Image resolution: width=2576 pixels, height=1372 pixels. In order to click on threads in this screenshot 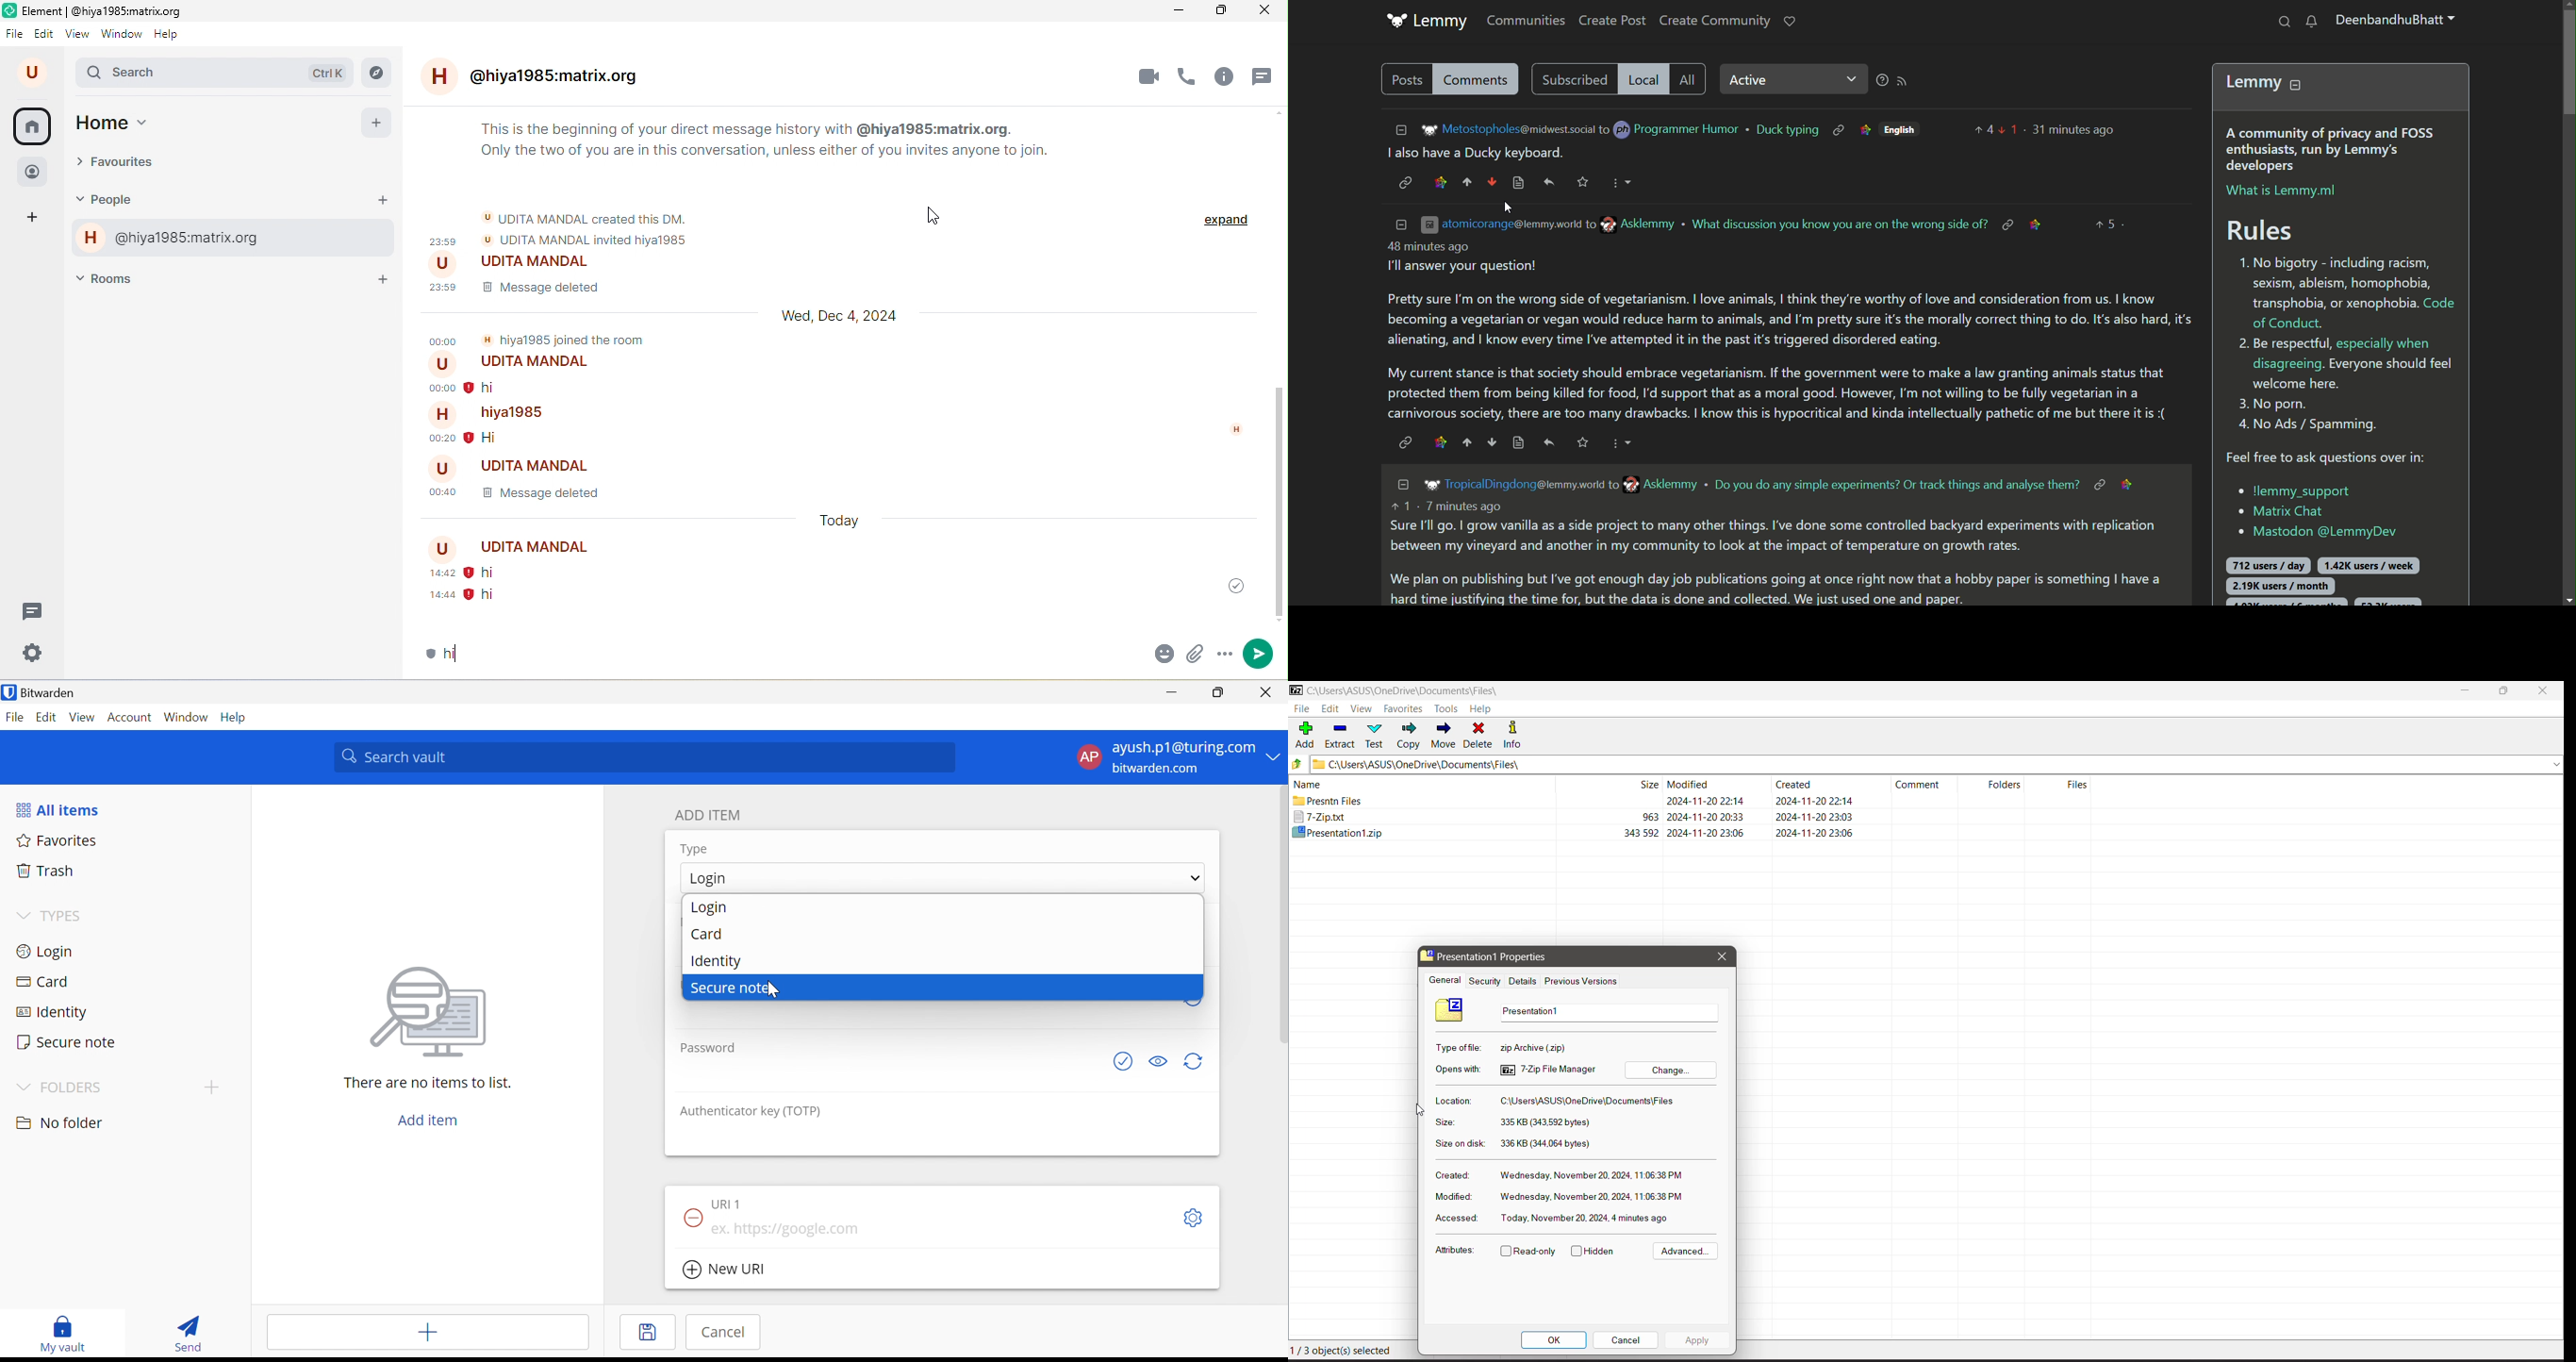, I will do `click(34, 610)`.